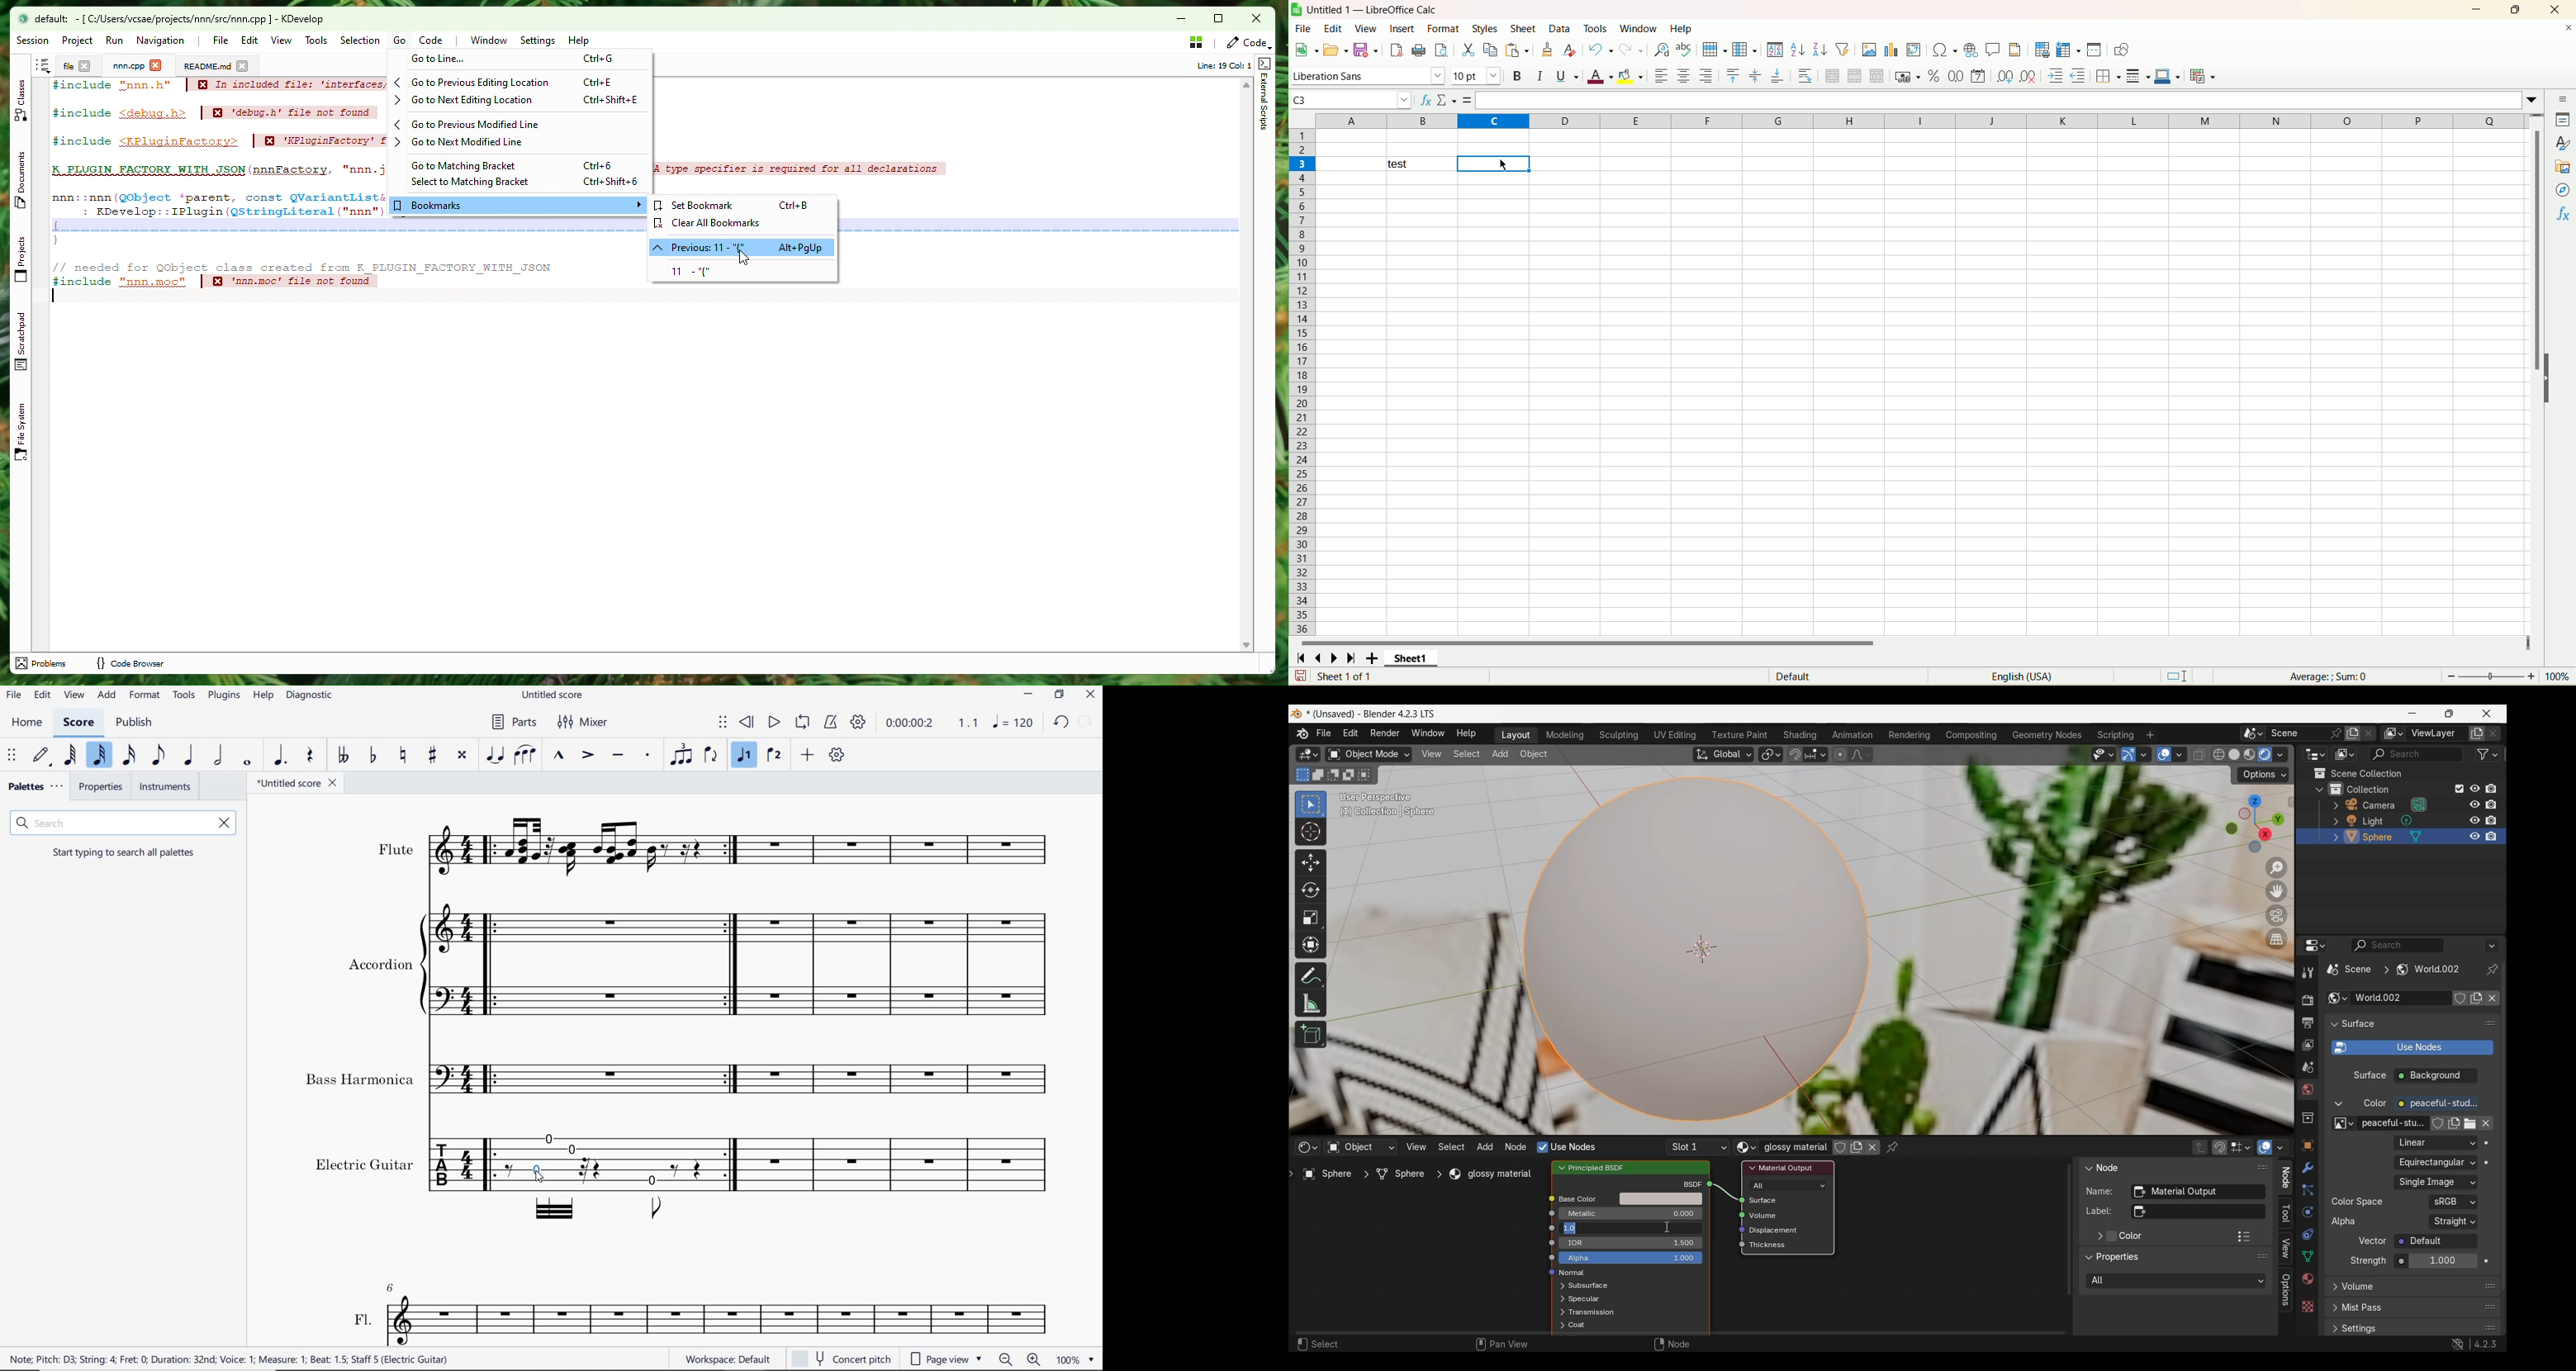 The image size is (2576, 1372). I want to click on metronome, so click(830, 722).